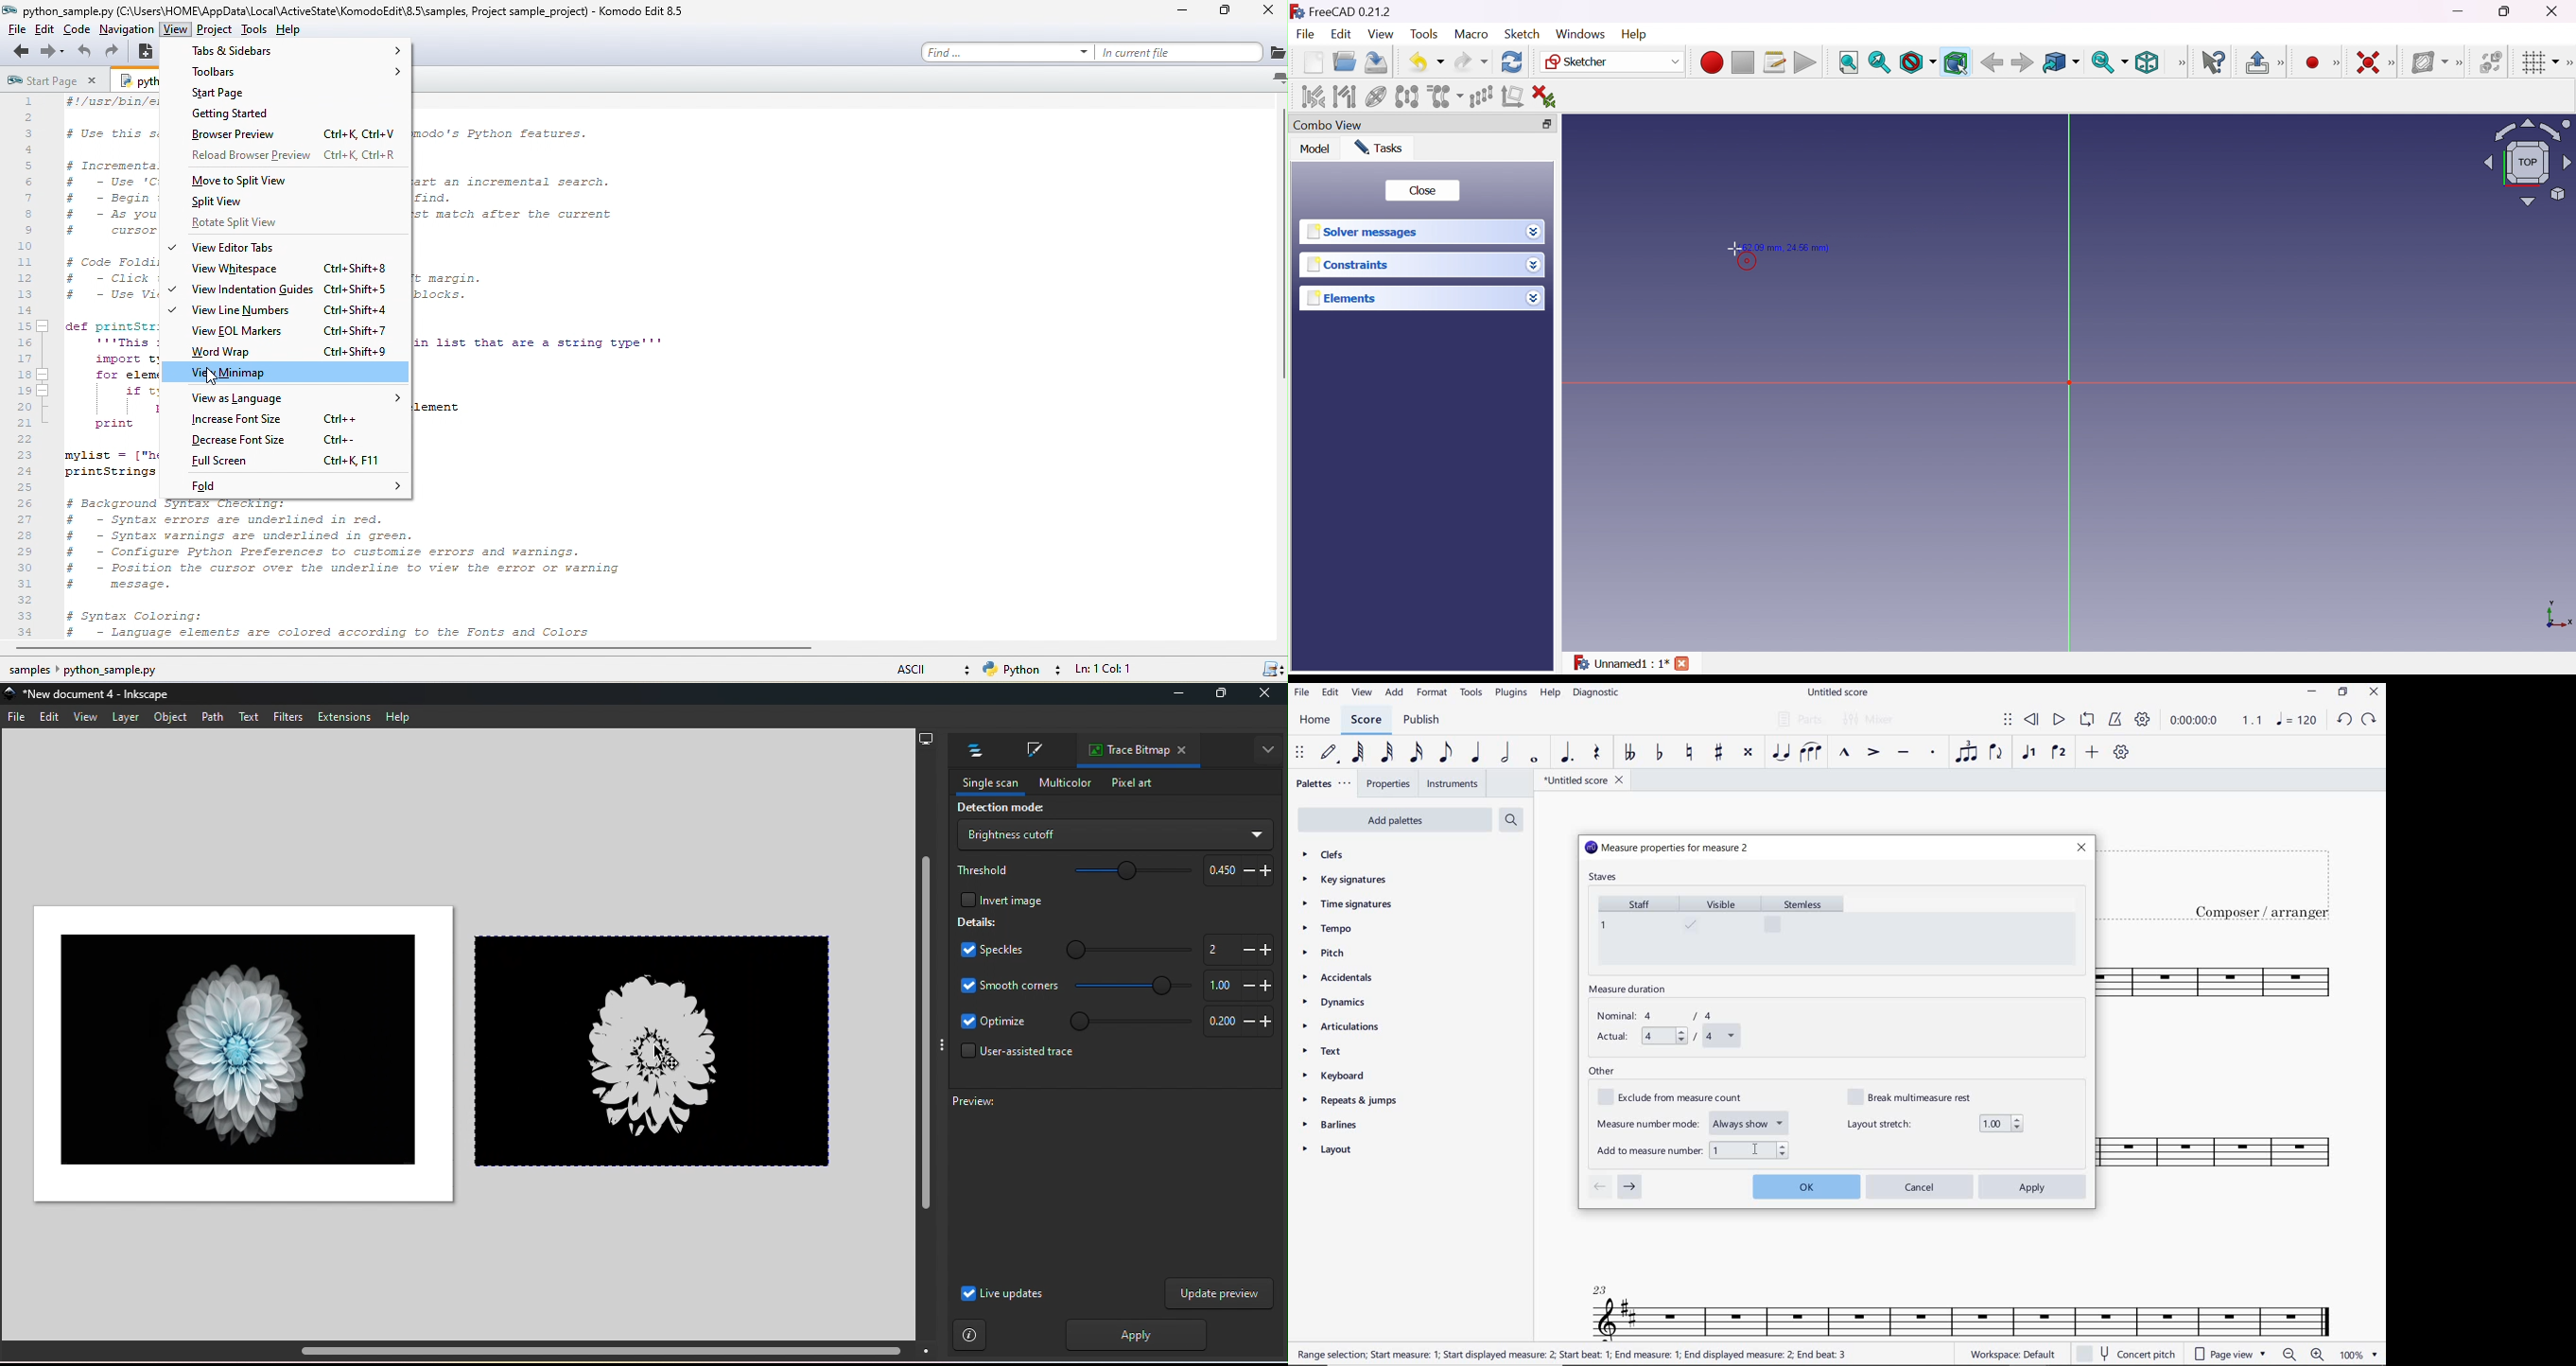 The width and height of the screenshot is (2576, 1372). What do you see at coordinates (2215, 62) in the screenshot?
I see `What's this?` at bounding box center [2215, 62].